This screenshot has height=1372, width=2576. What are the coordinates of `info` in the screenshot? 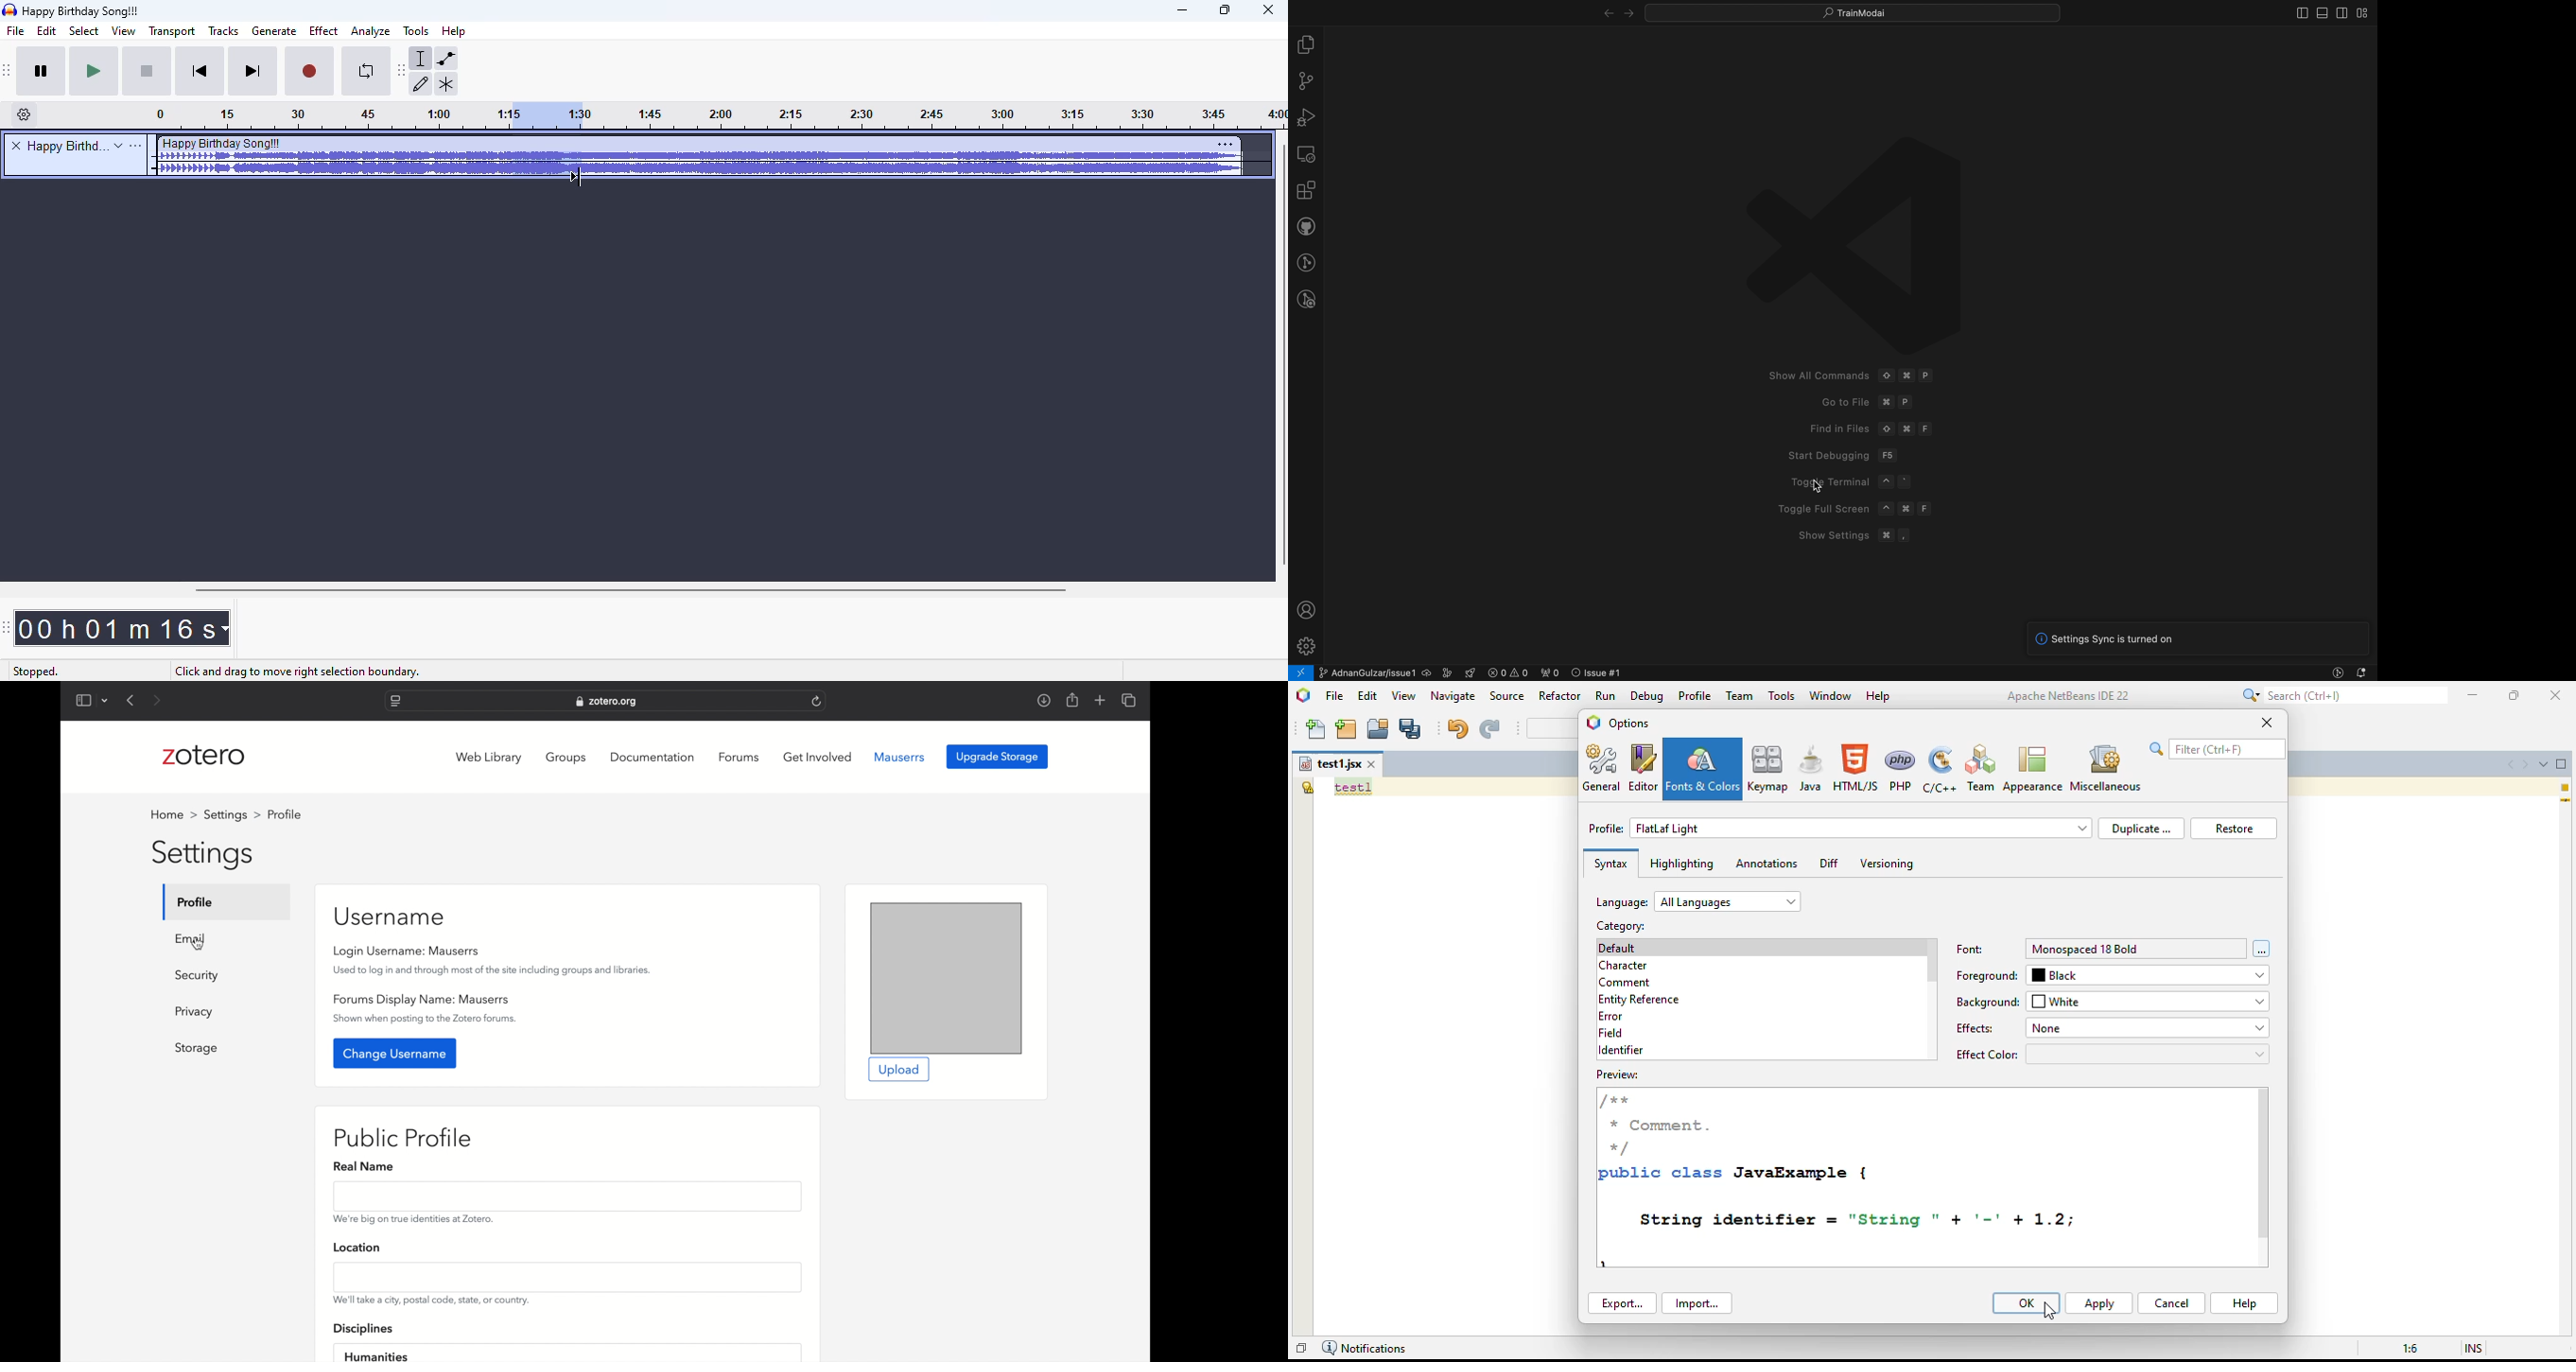 It's located at (431, 1300).